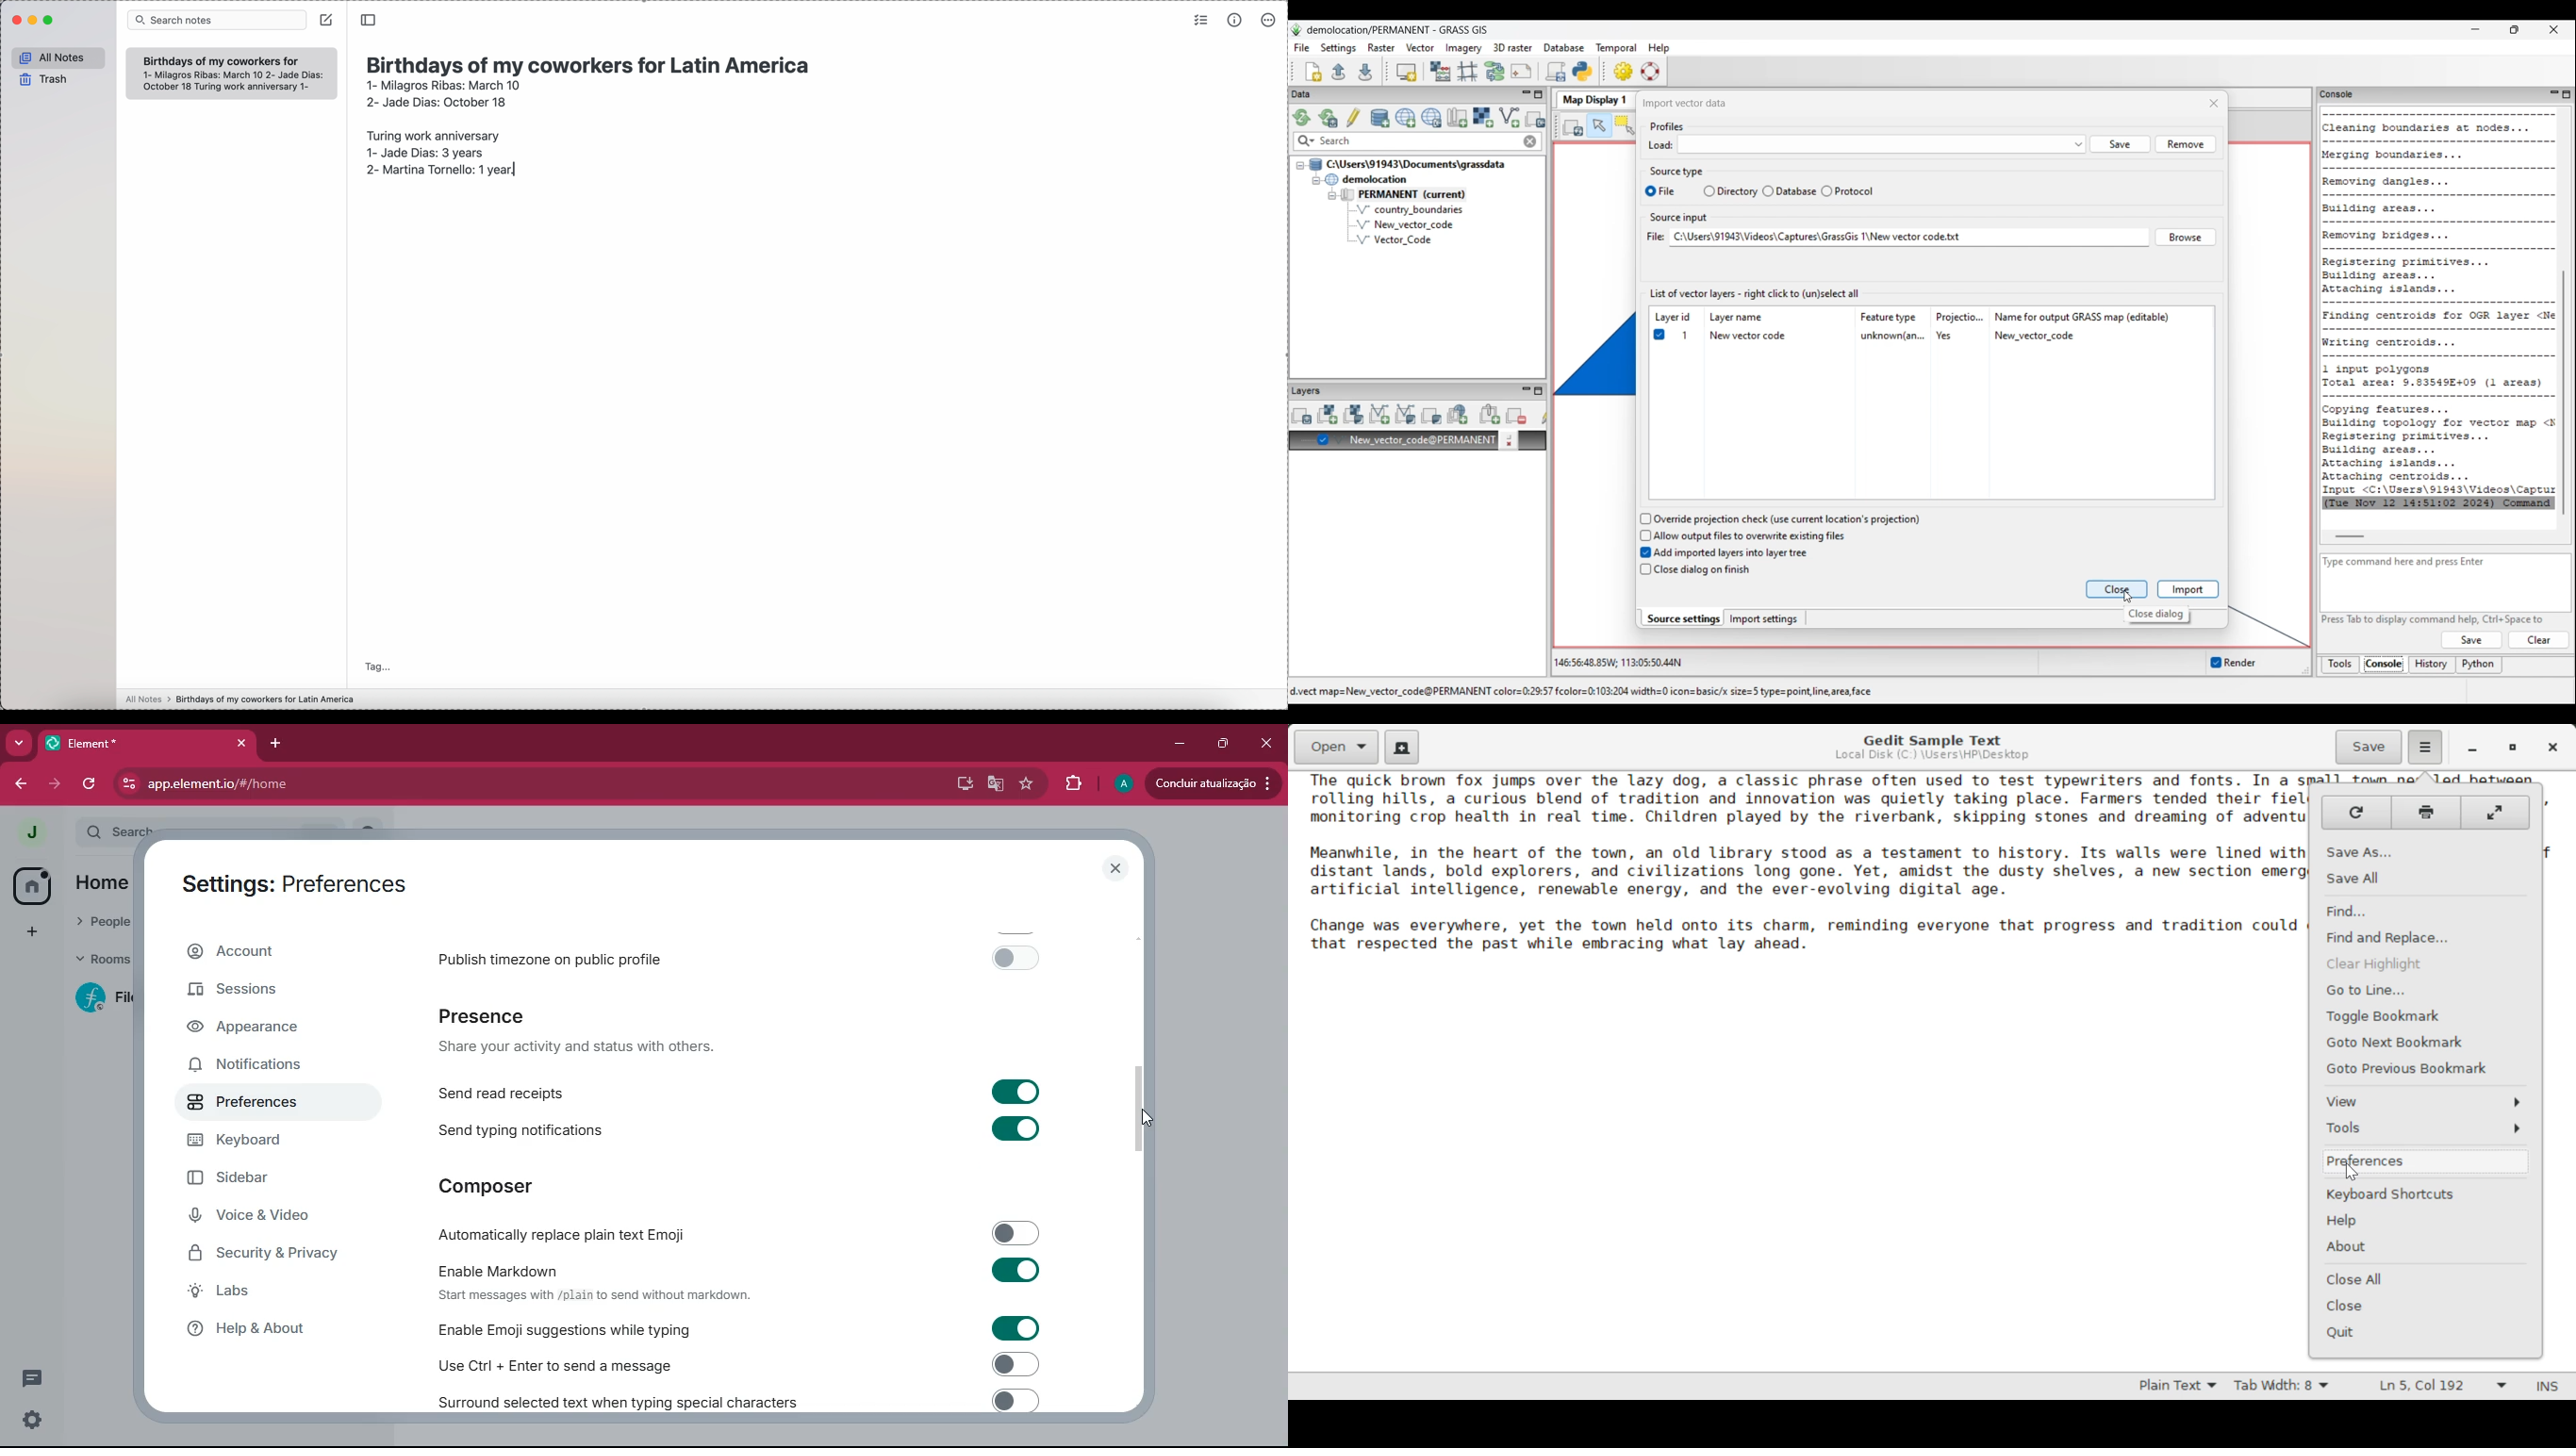 Image resolution: width=2576 pixels, height=1456 pixels. Describe the element at coordinates (1123, 783) in the screenshot. I see `profile` at that location.